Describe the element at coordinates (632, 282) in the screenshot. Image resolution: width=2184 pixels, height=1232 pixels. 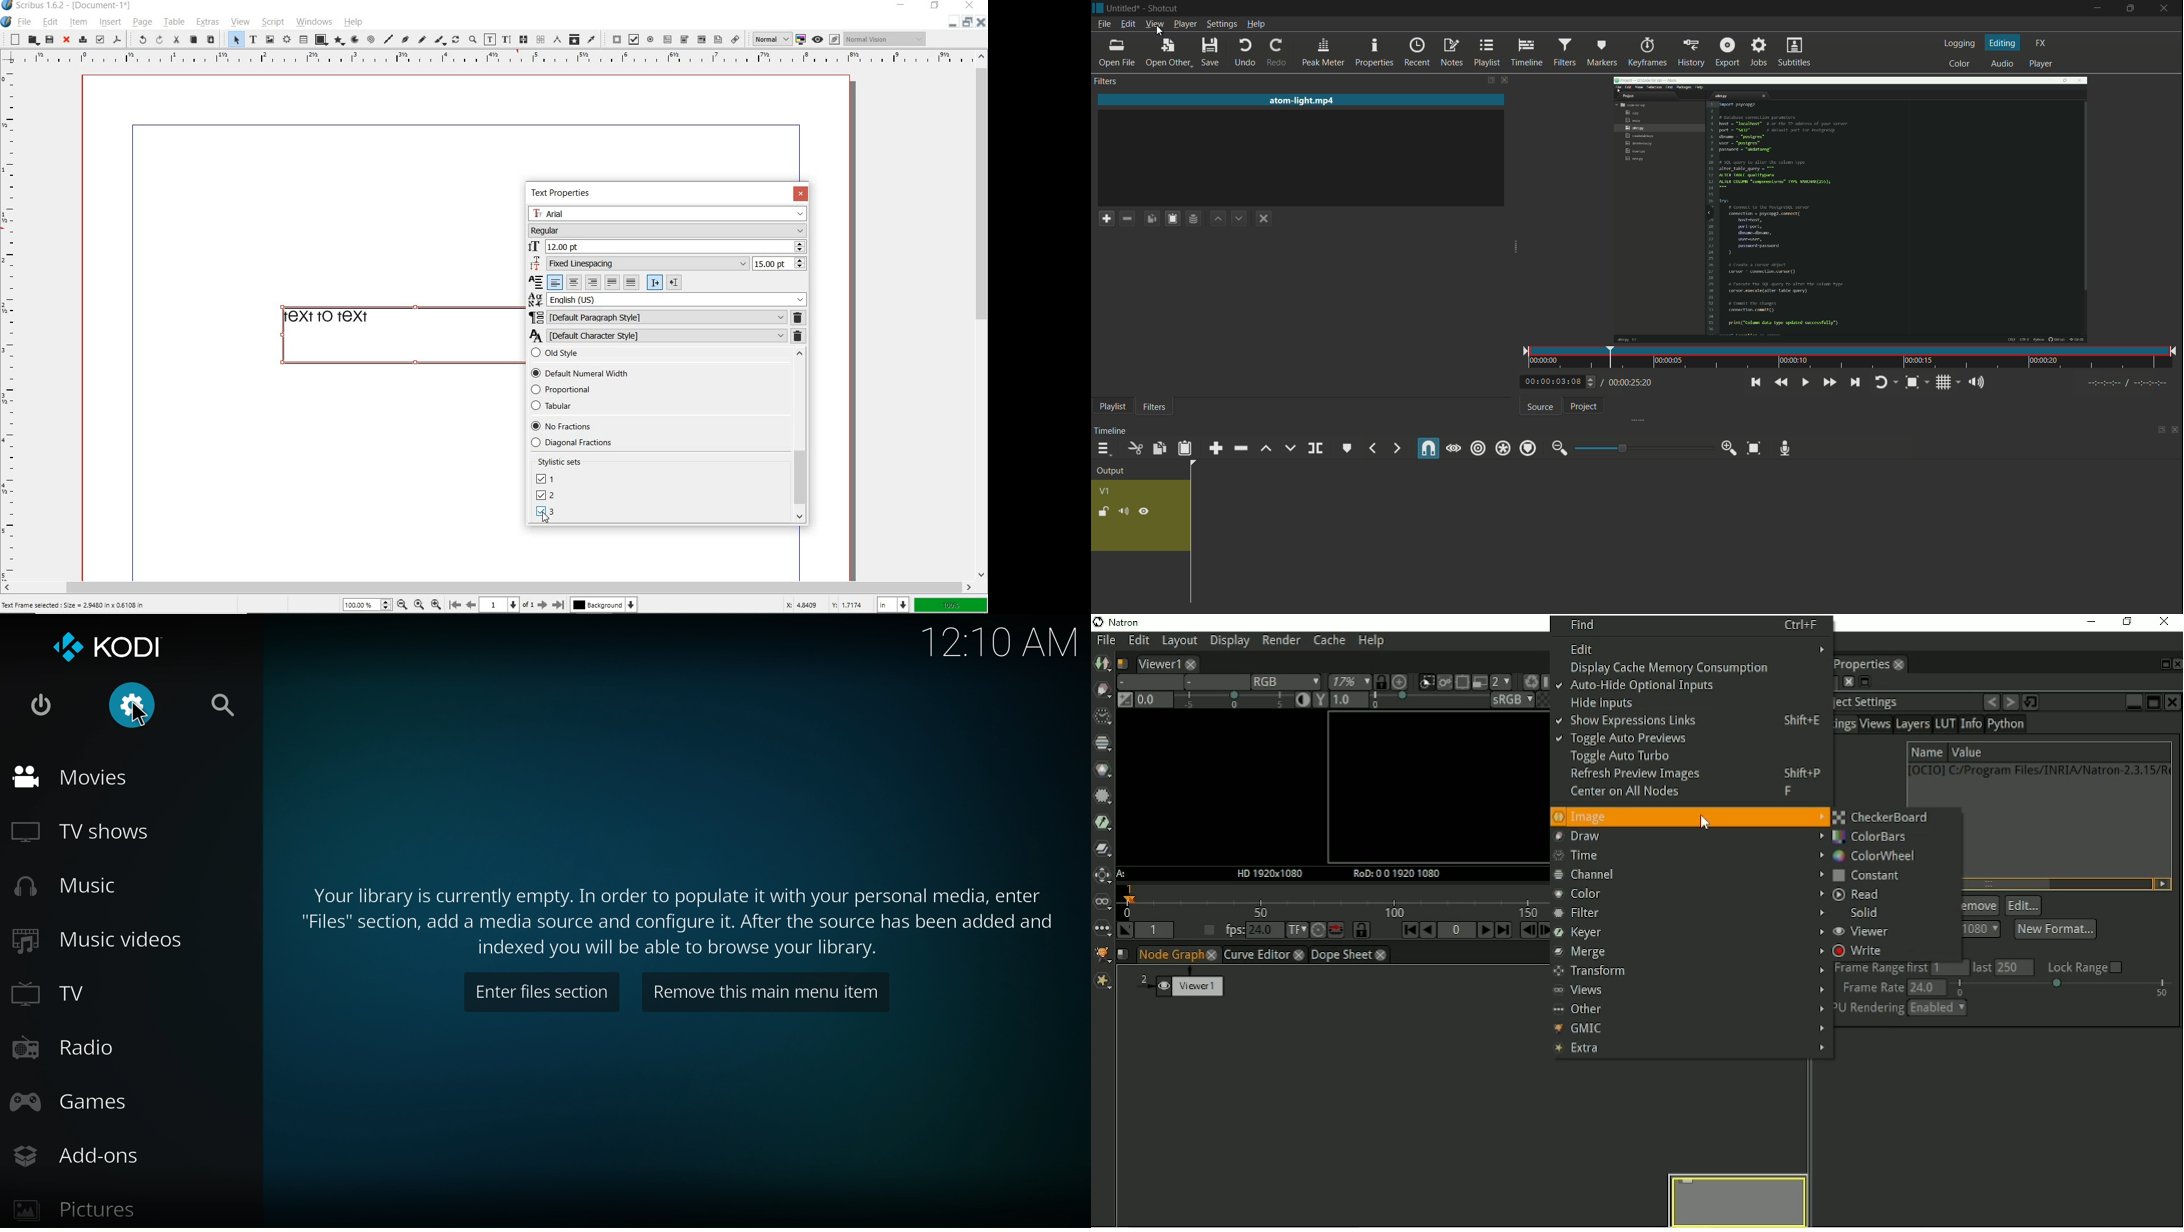
I see `Forced justified` at that location.